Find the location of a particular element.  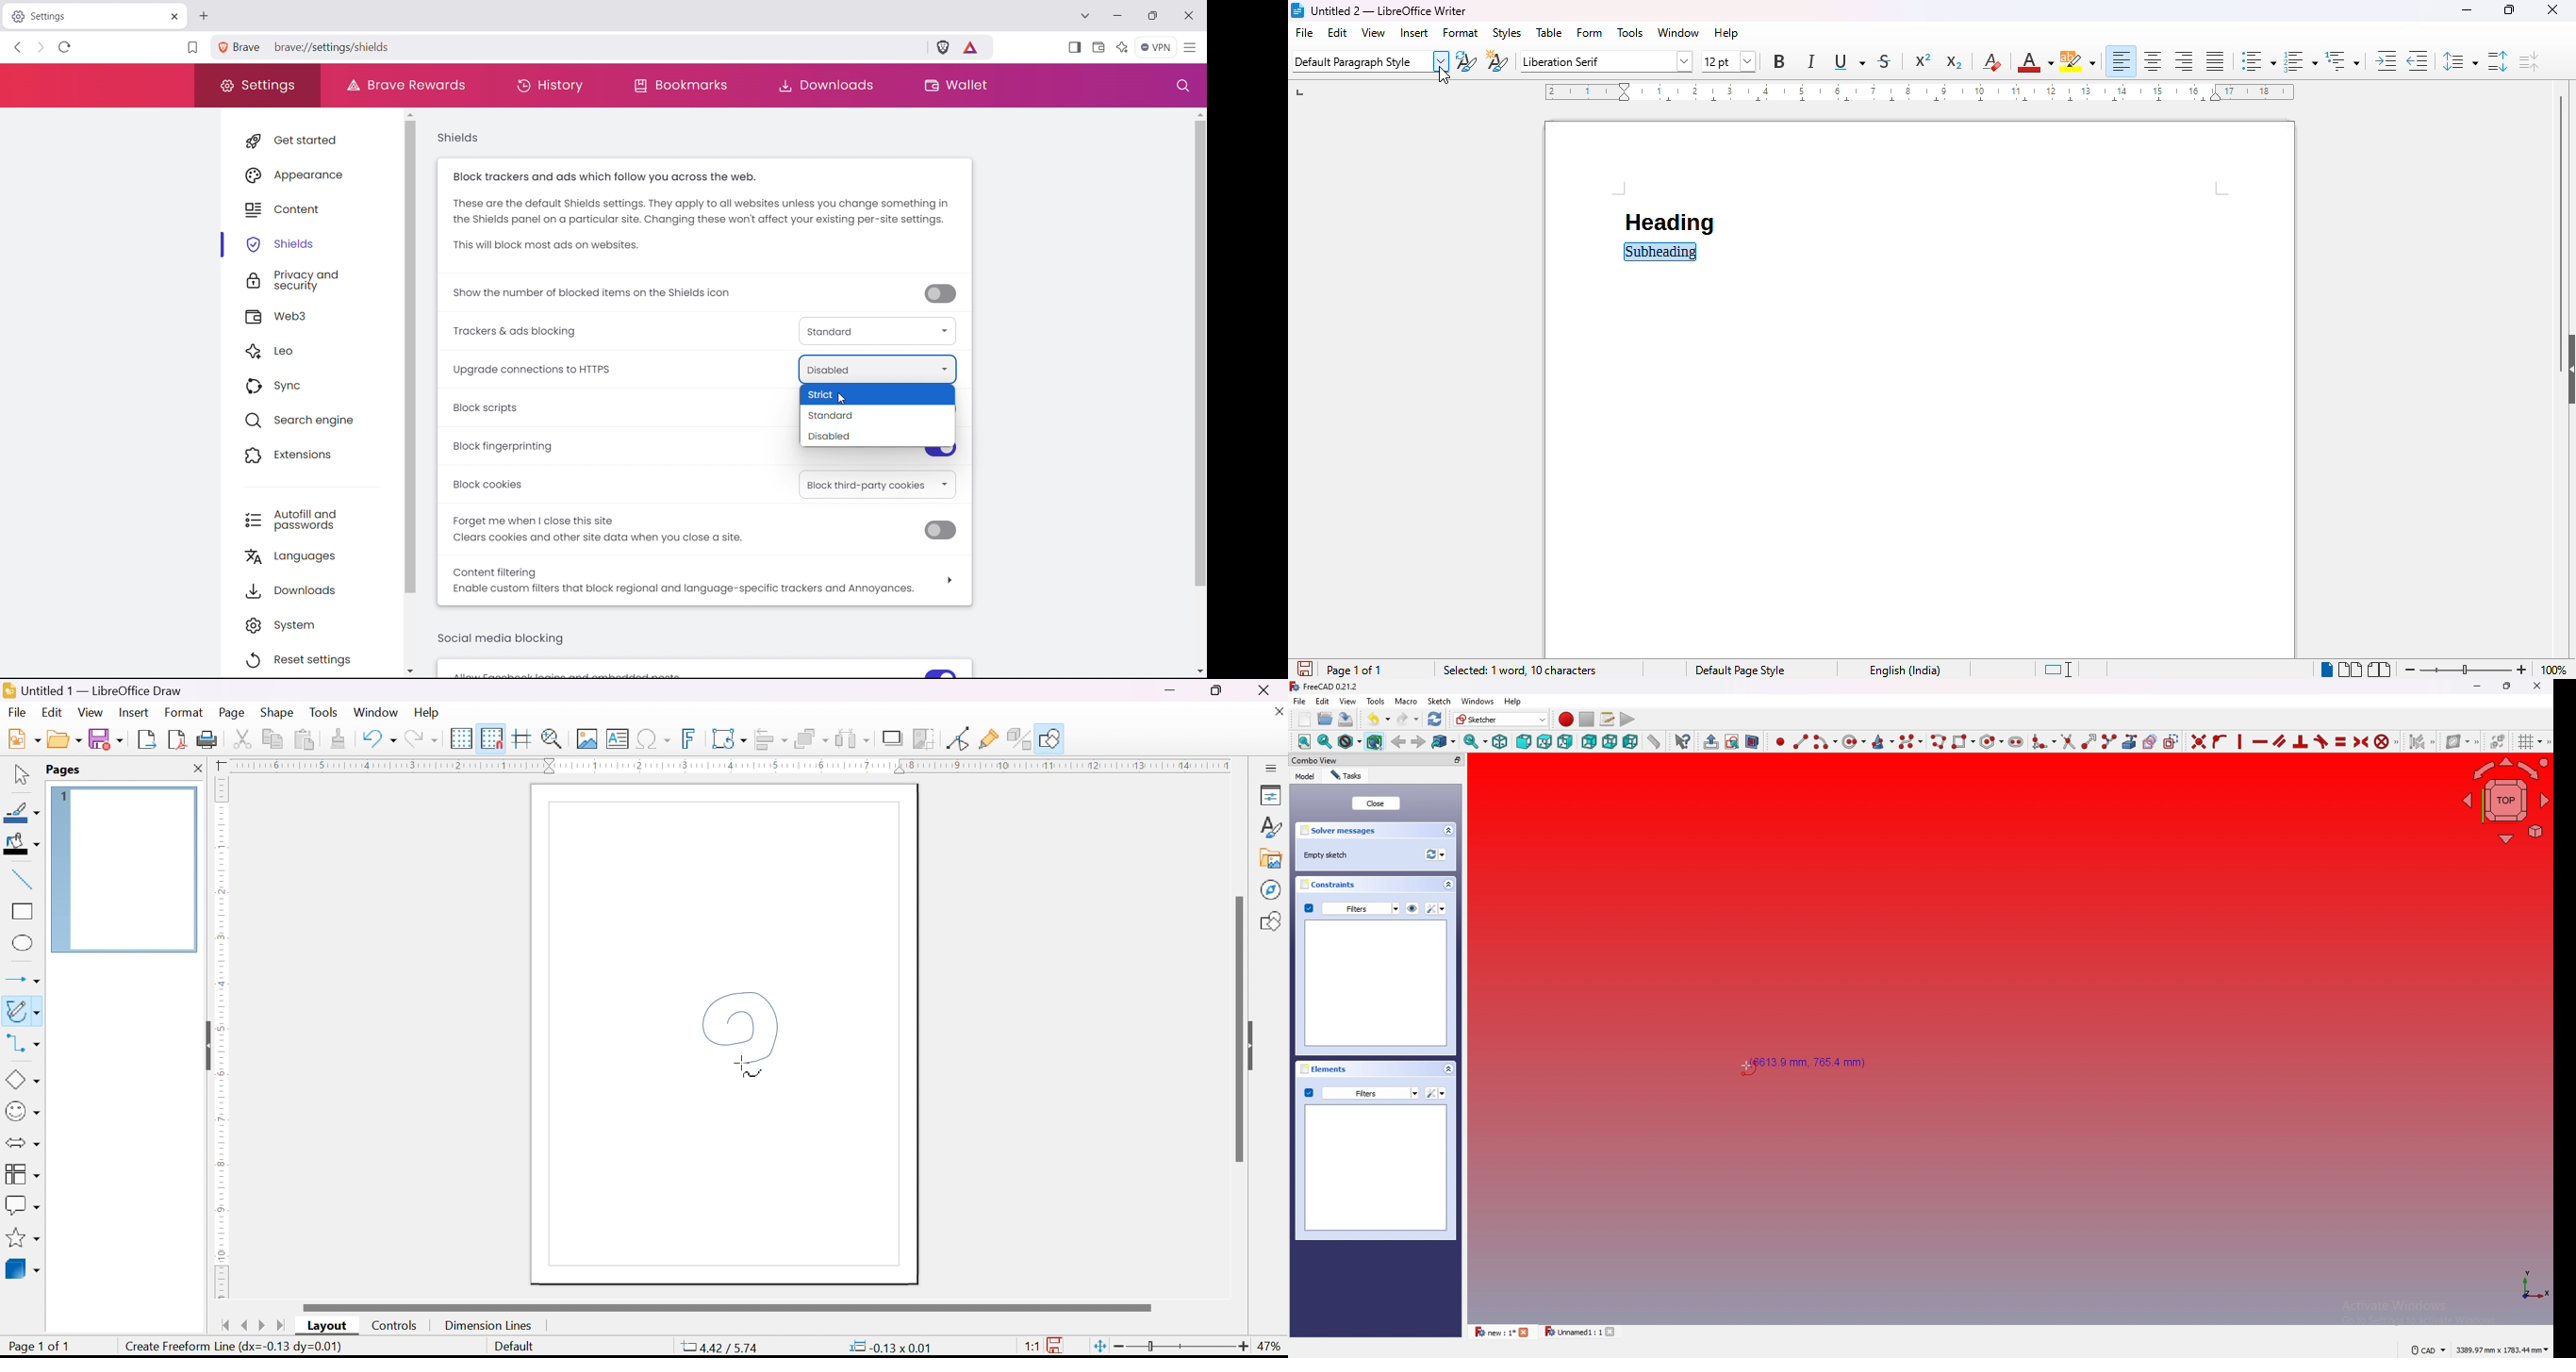

constraint vertically is located at coordinates (2240, 741).